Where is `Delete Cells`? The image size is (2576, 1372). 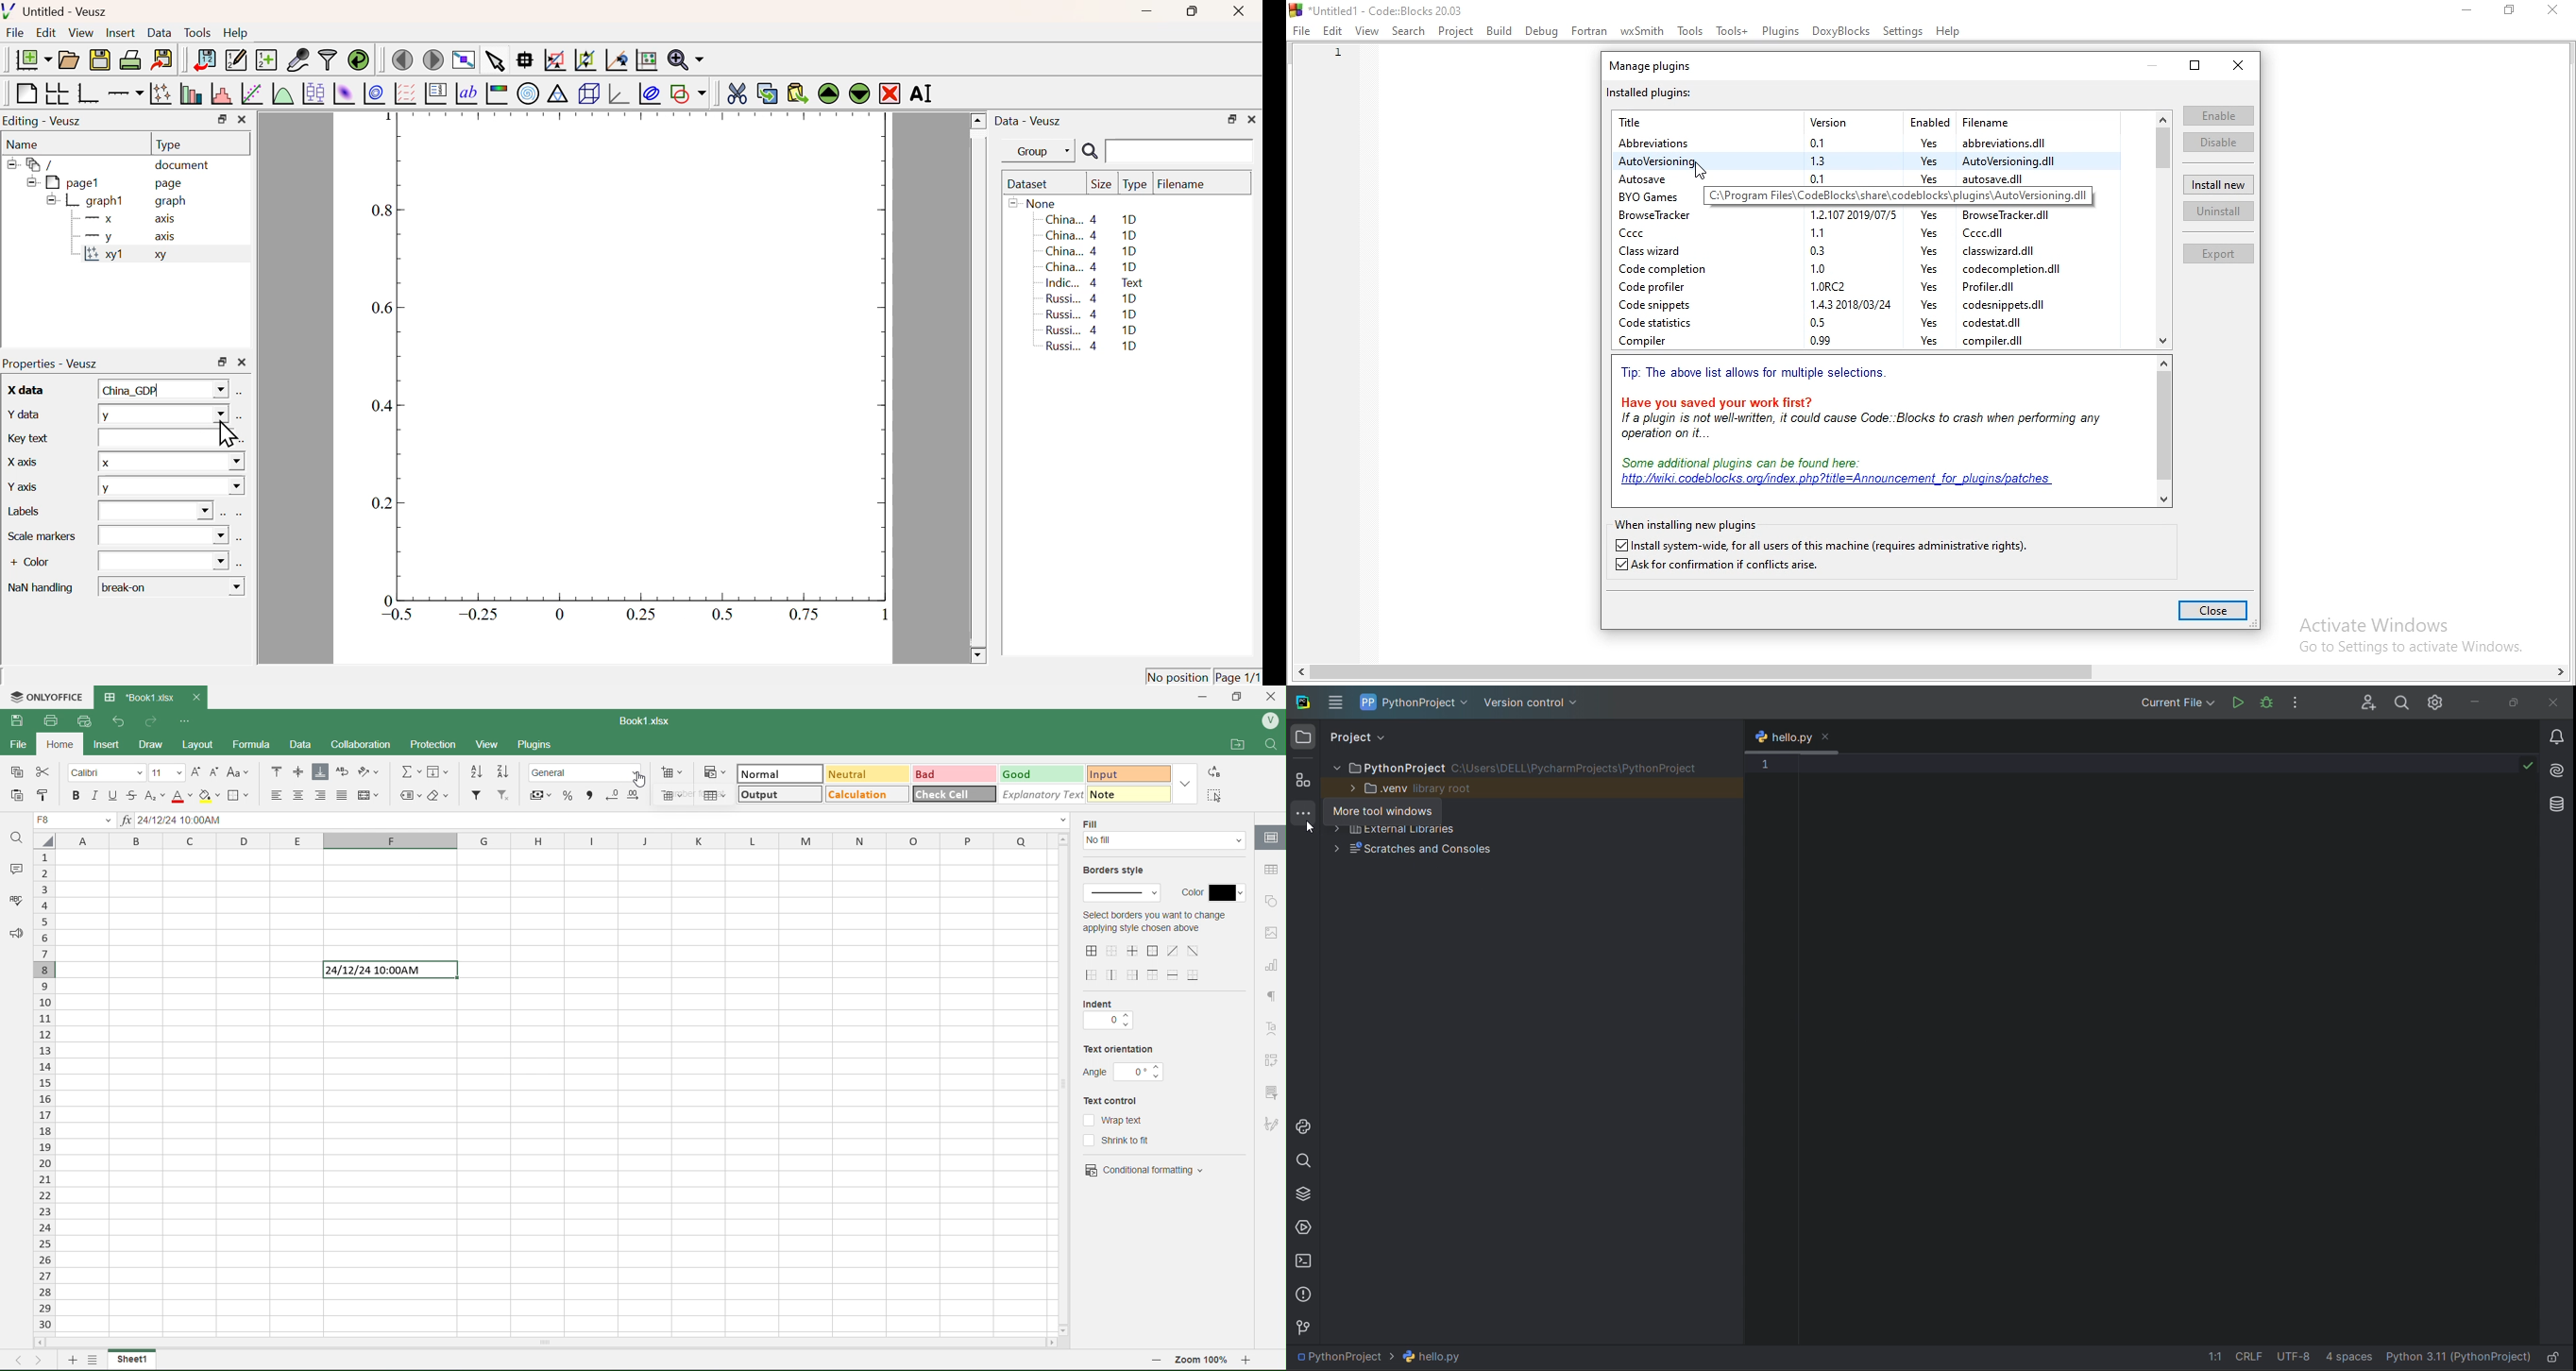
Delete Cells is located at coordinates (673, 796).